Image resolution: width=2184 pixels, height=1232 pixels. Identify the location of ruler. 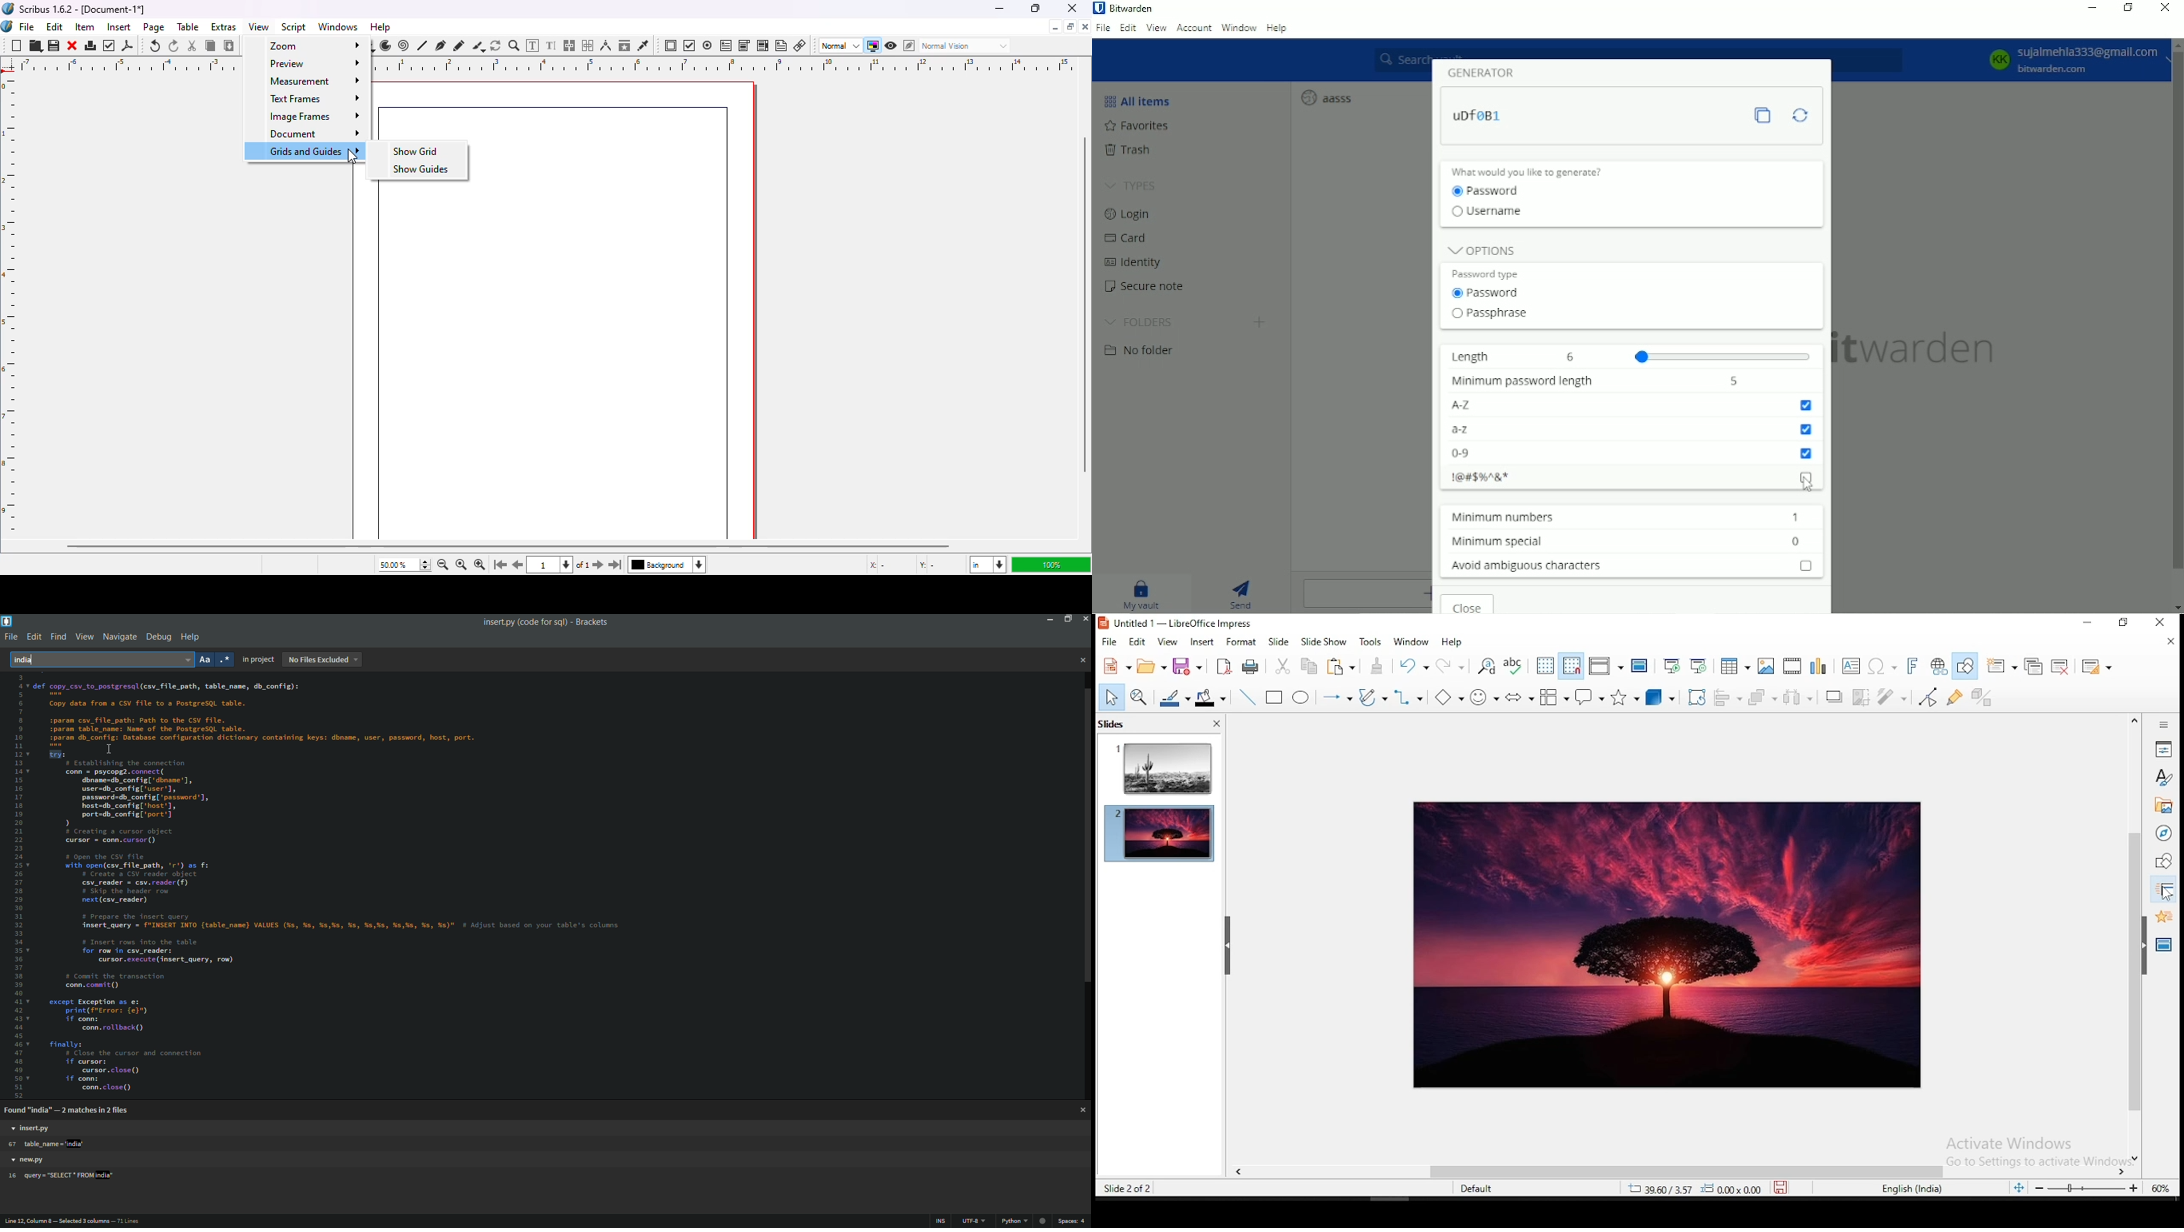
(12, 305).